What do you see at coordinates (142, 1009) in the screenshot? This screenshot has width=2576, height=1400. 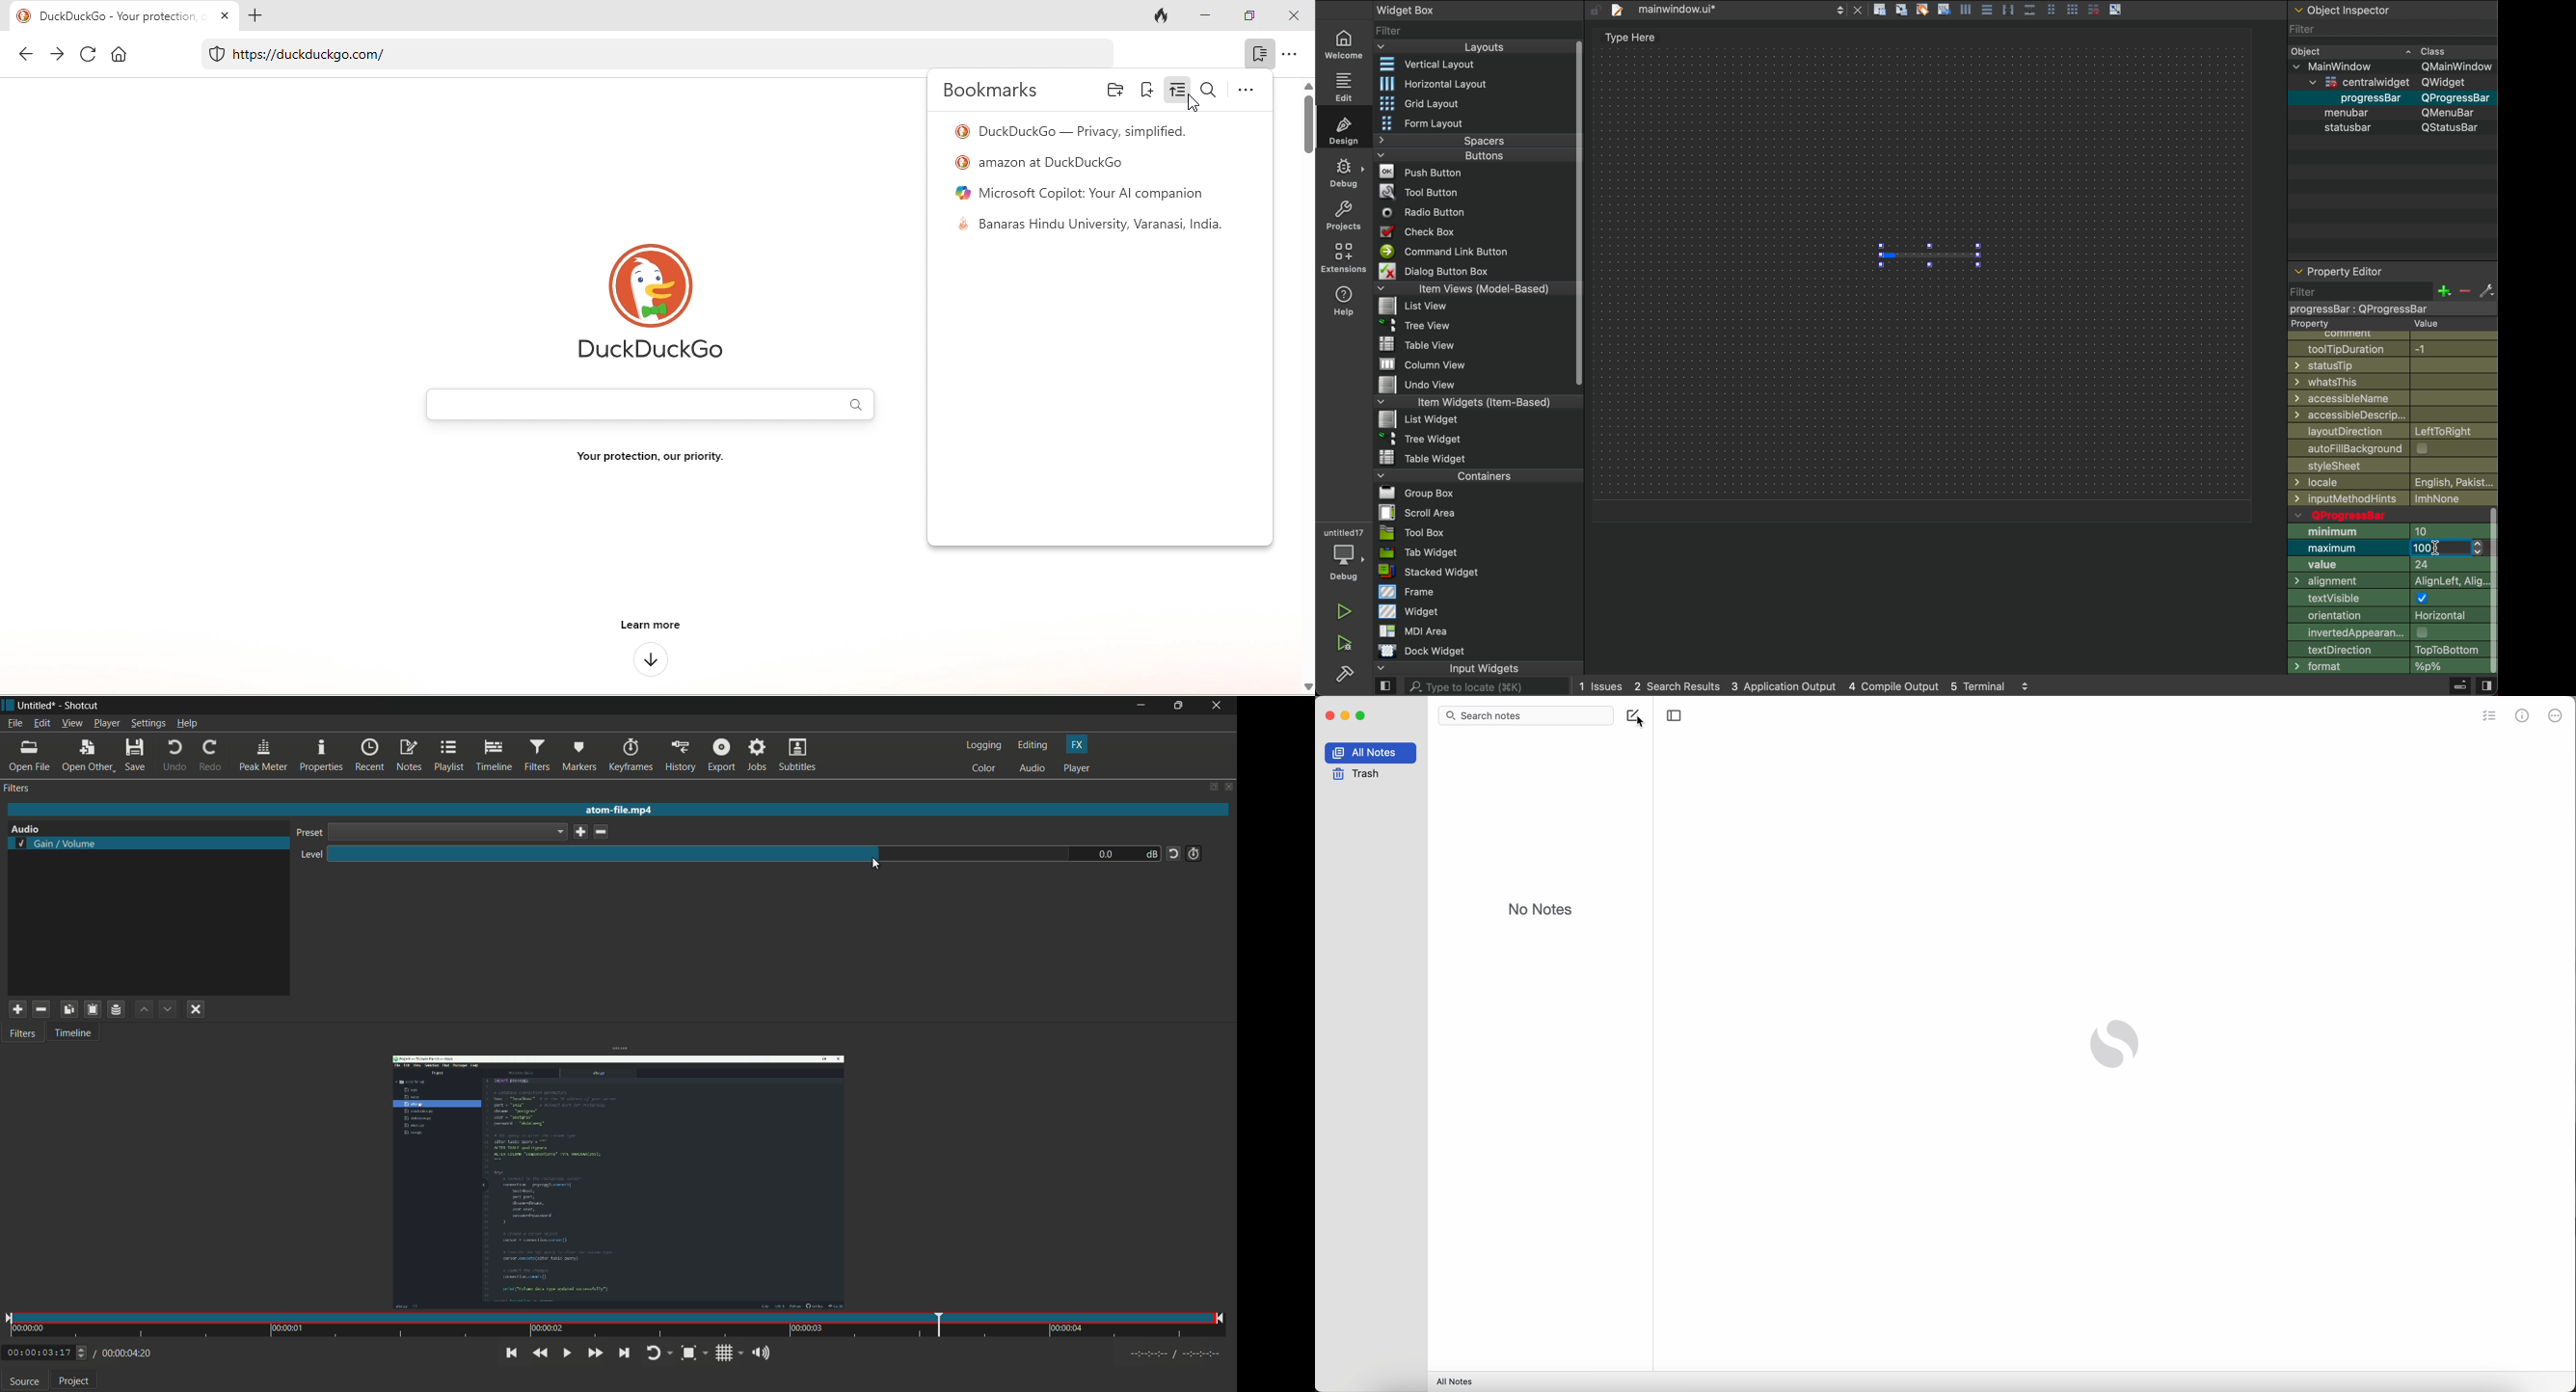 I see `move filter up` at bounding box center [142, 1009].